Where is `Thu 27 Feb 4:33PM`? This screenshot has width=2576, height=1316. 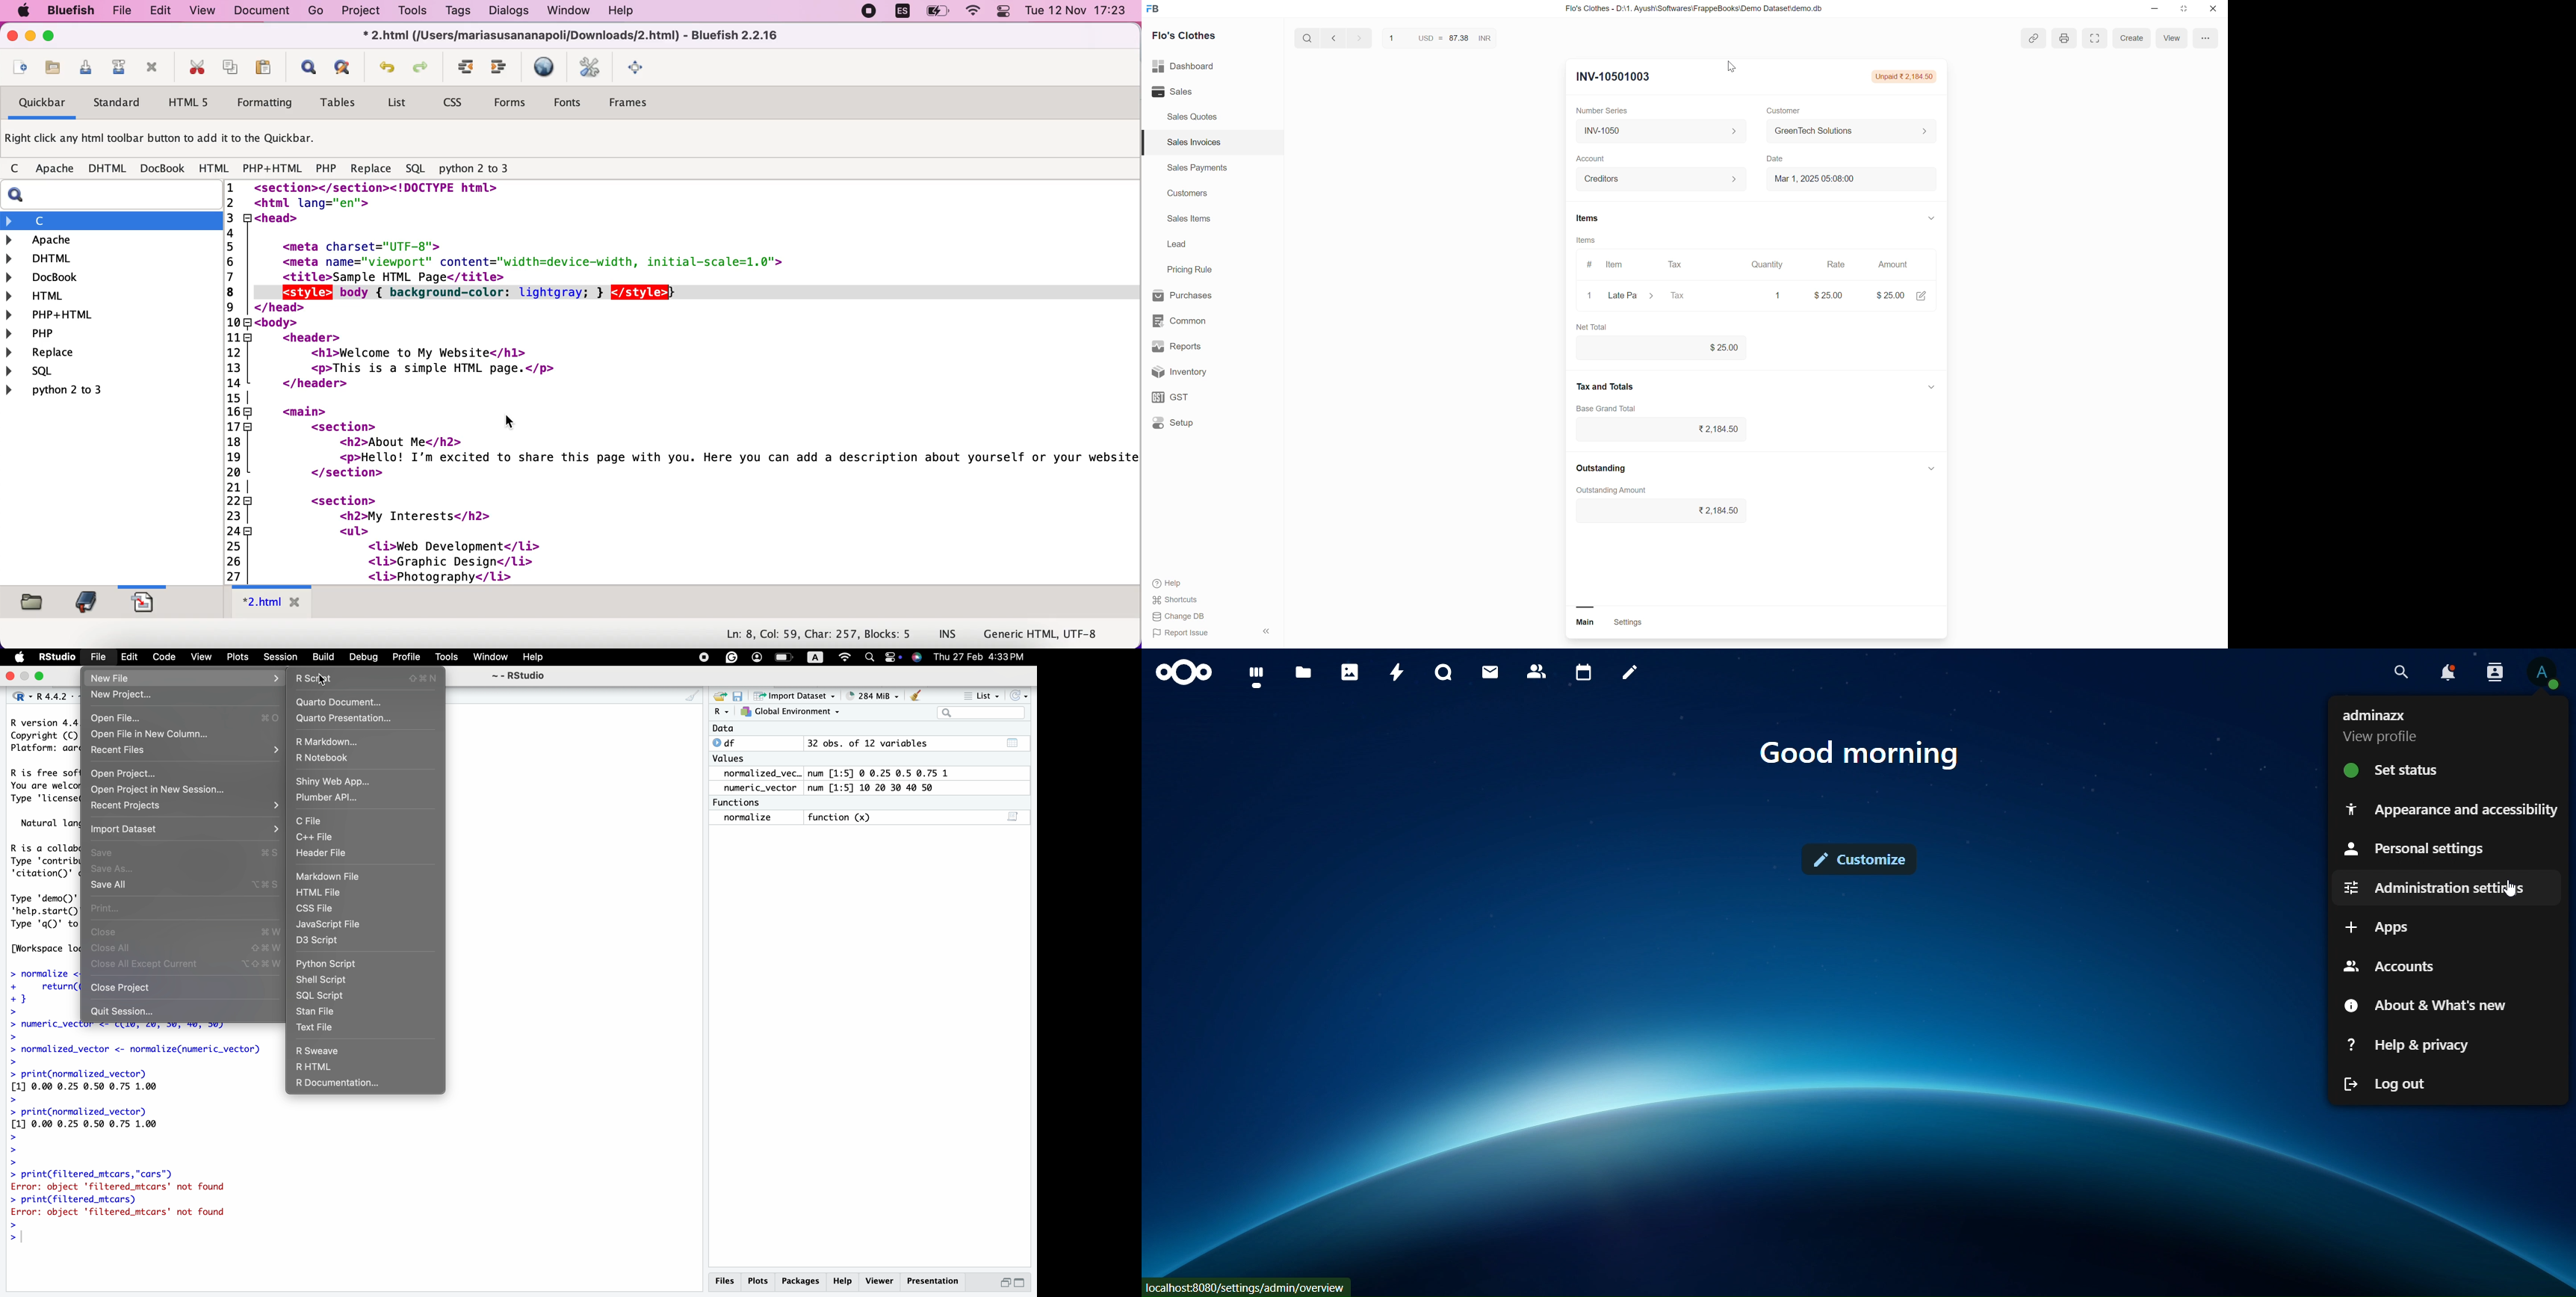
Thu 27 Feb 4:33PM is located at coordinates (980, 657).